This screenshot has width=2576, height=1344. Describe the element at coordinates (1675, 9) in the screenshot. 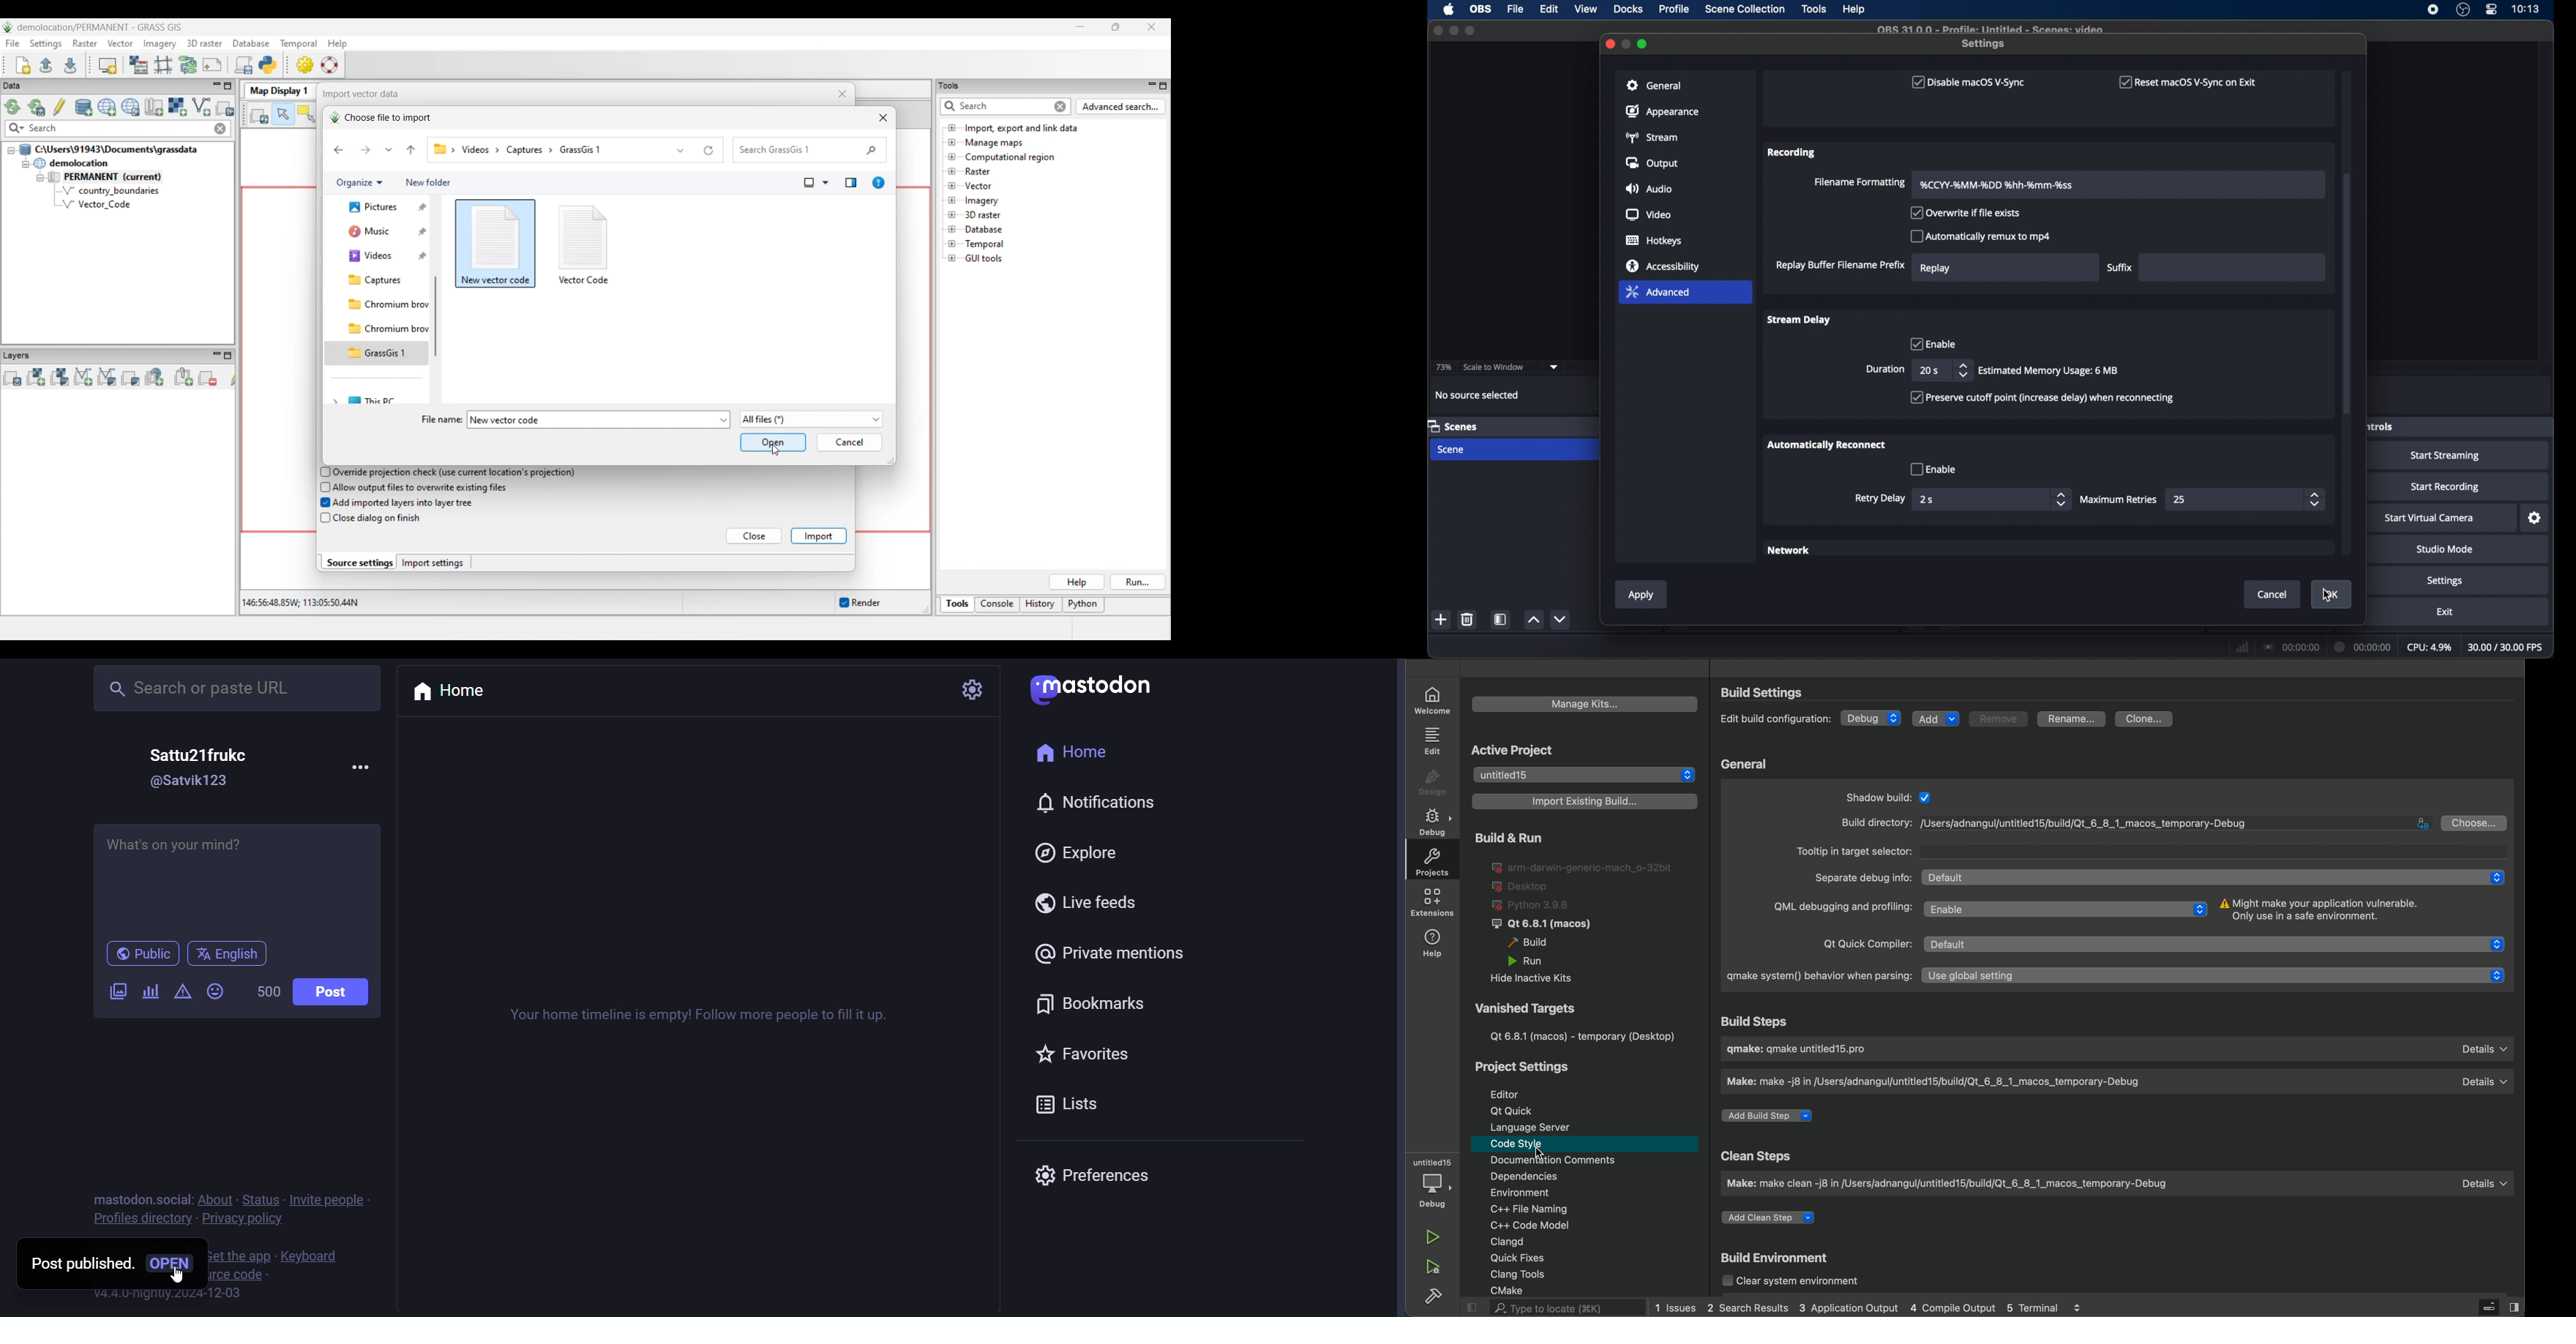

I see `profile` at that location.